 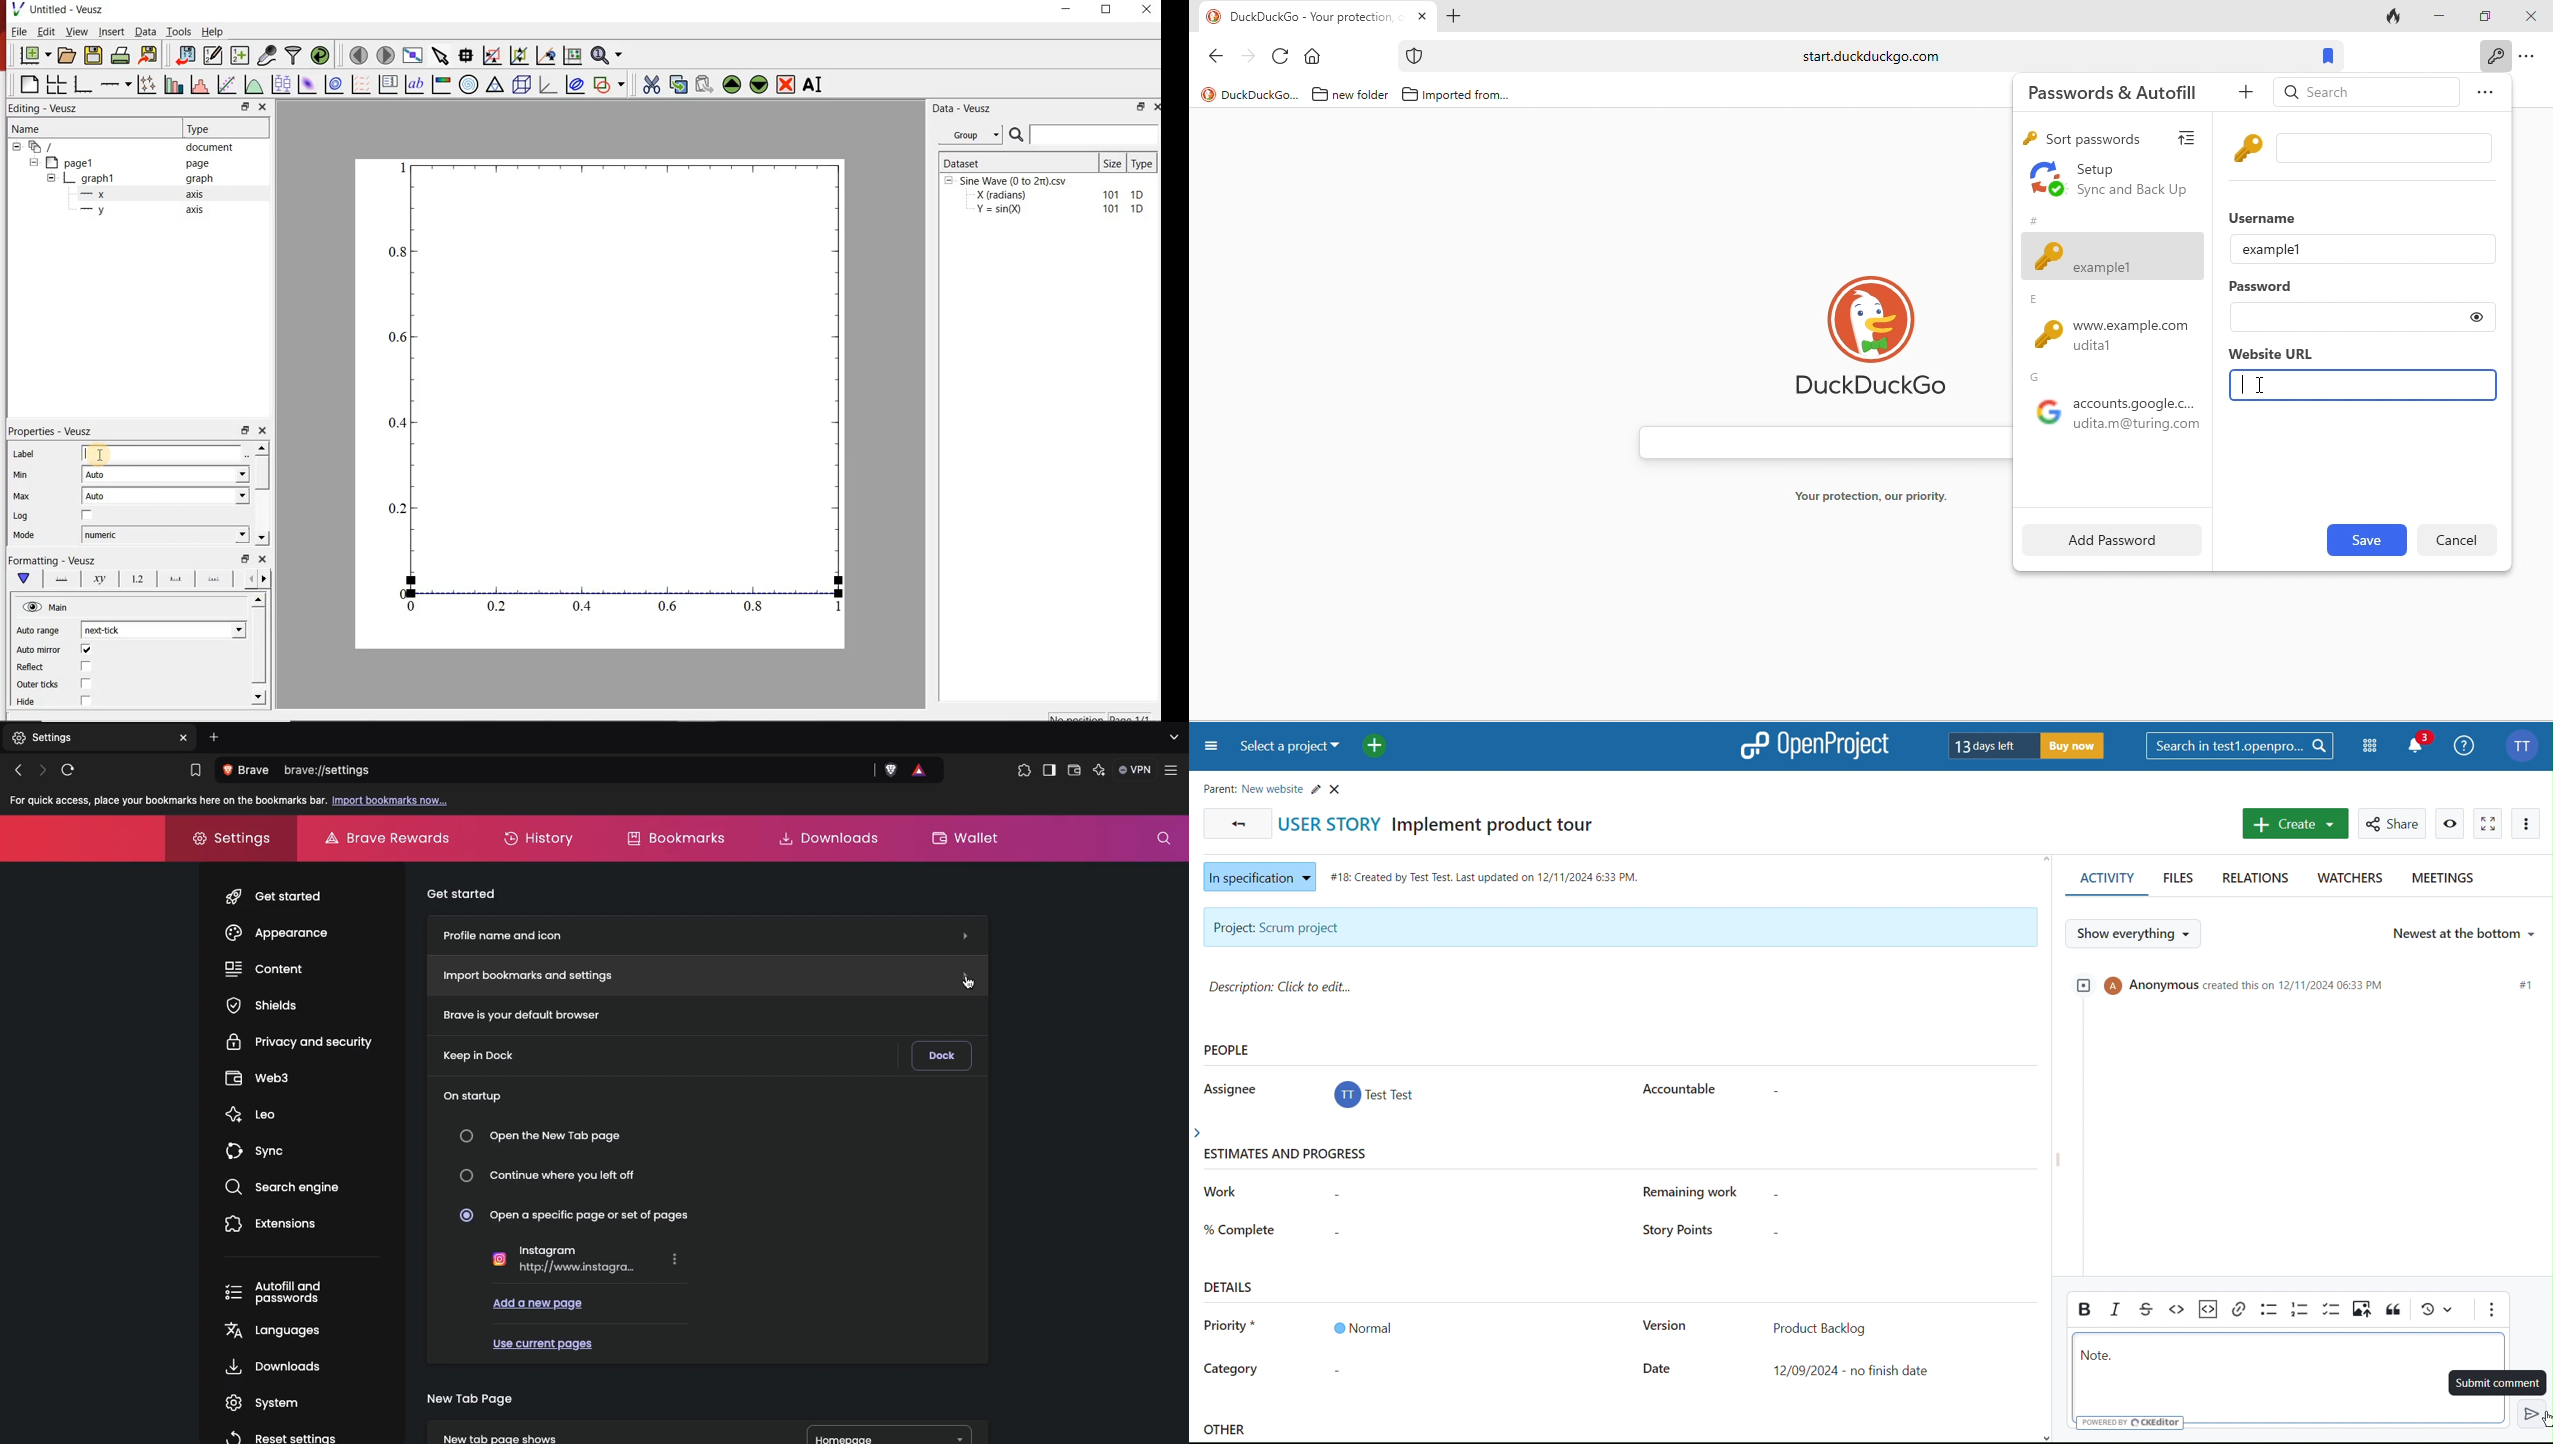 I want to click on Normal, so click(x=1362, y=1328).